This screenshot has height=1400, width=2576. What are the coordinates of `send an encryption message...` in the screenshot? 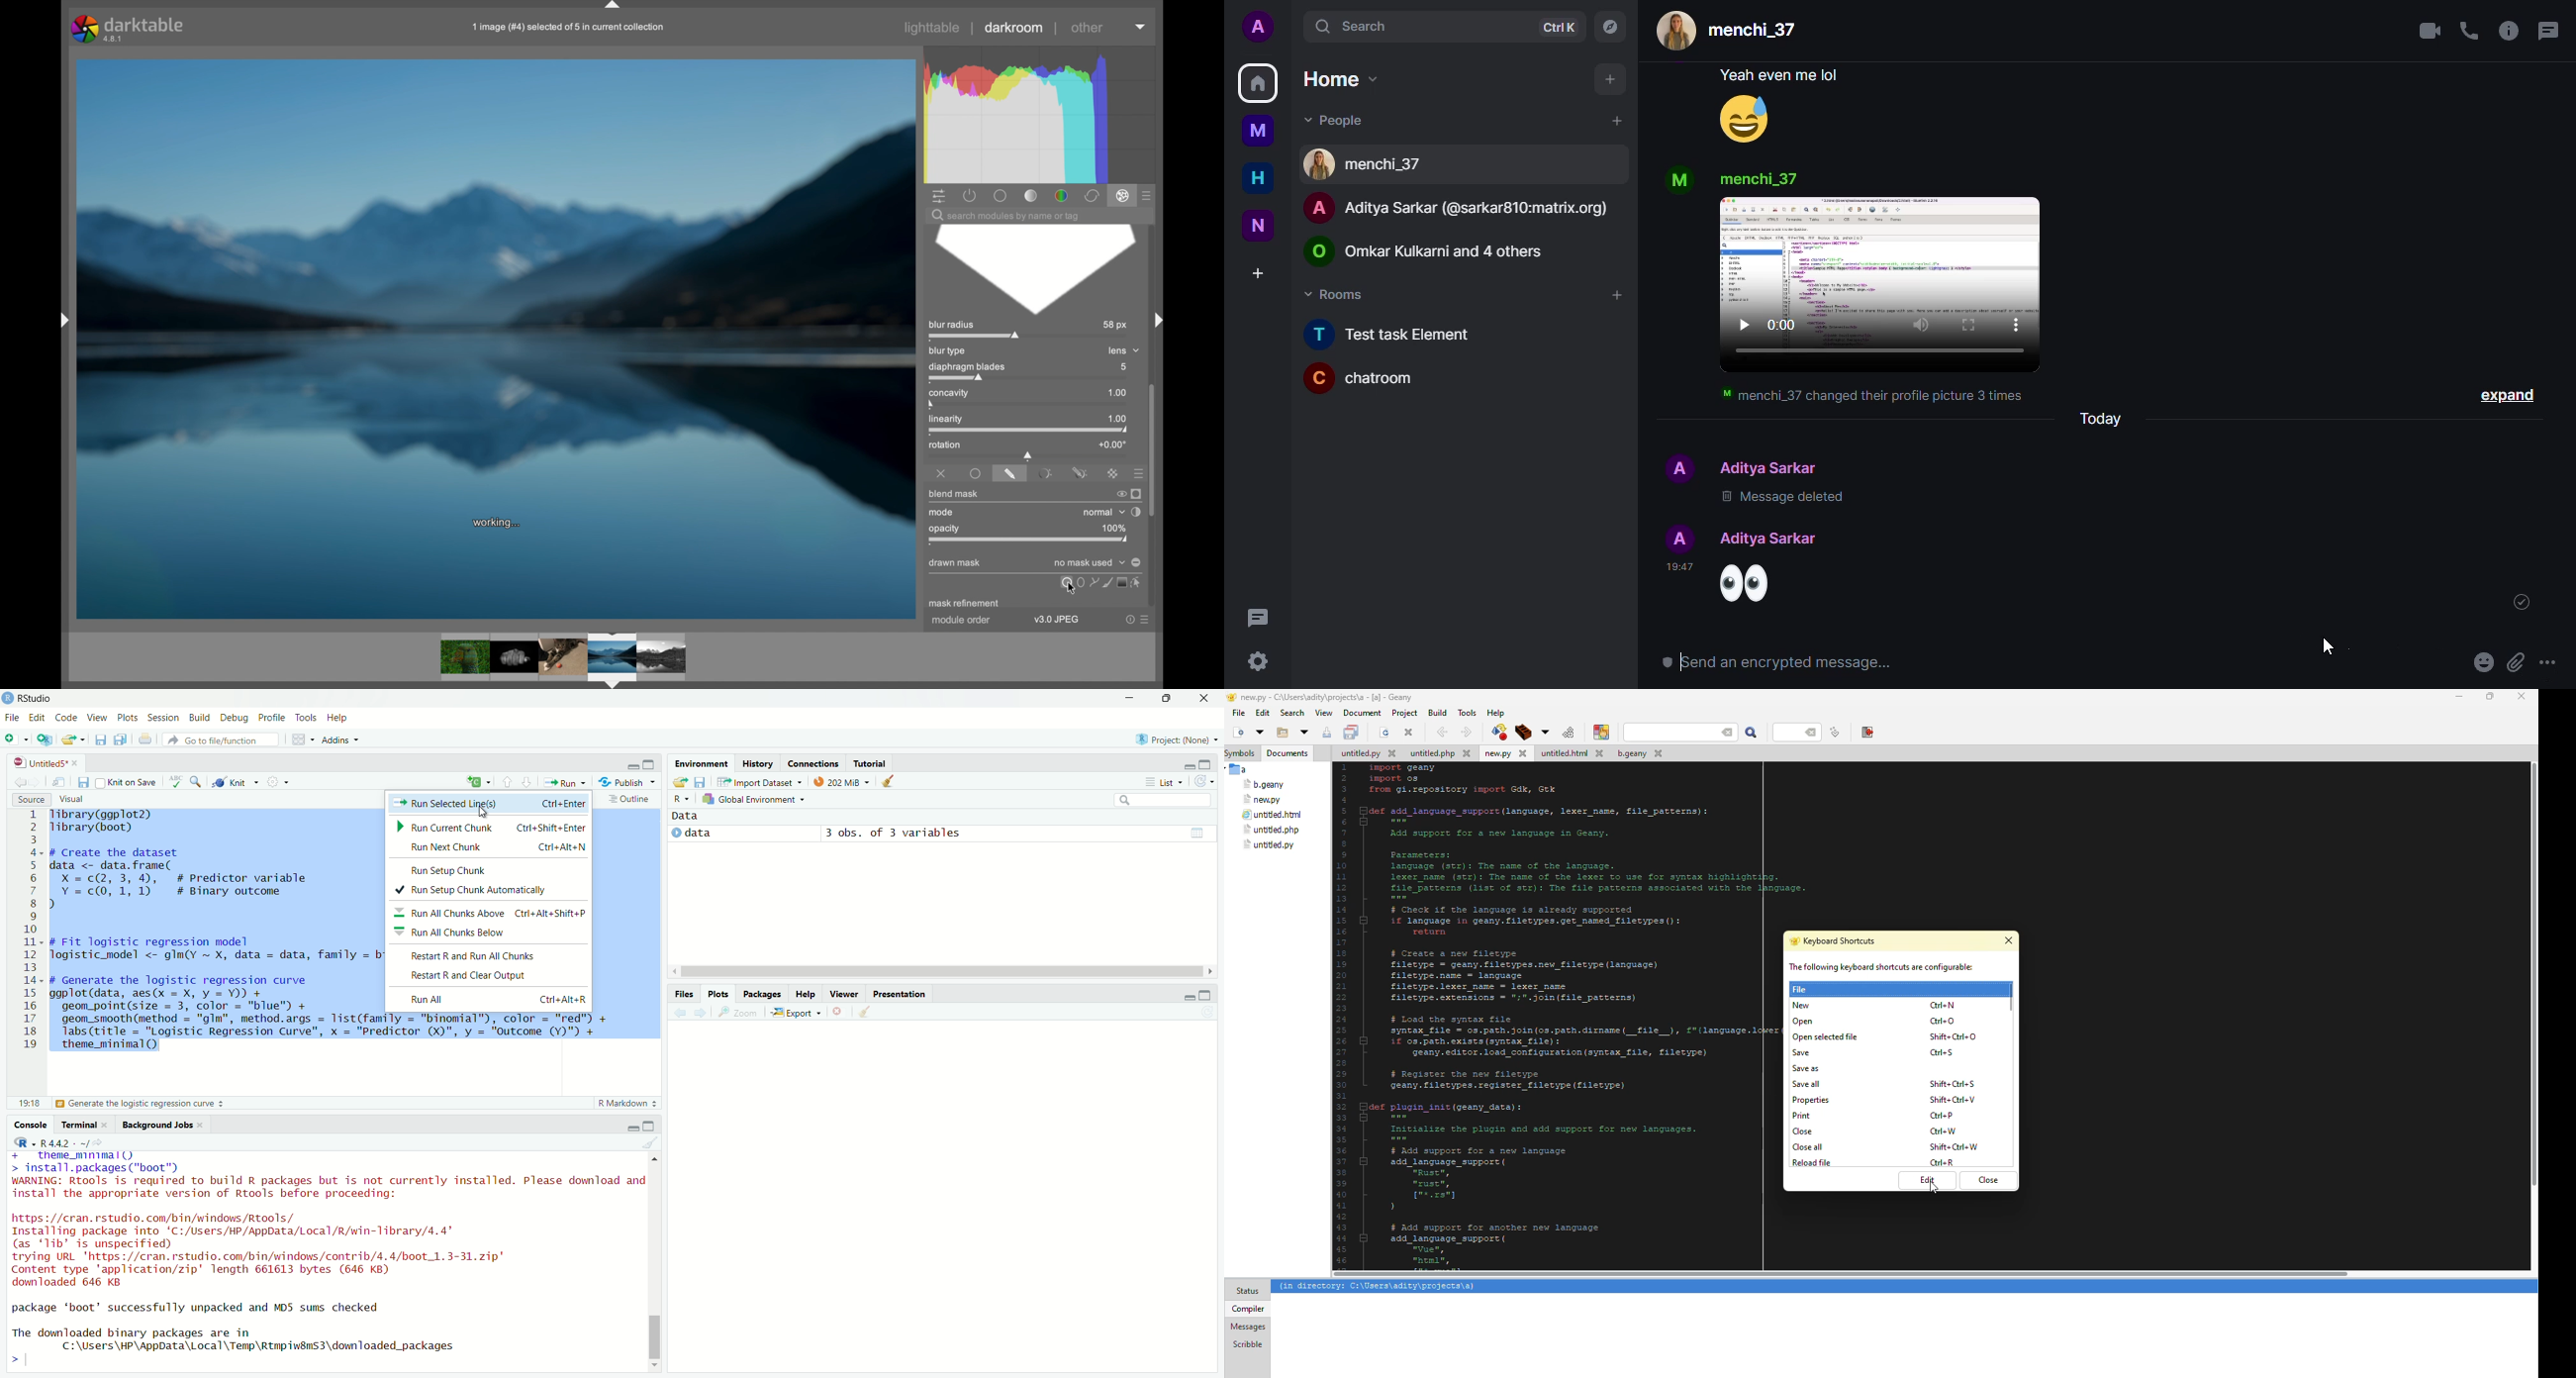 It's located at (1793, 662).